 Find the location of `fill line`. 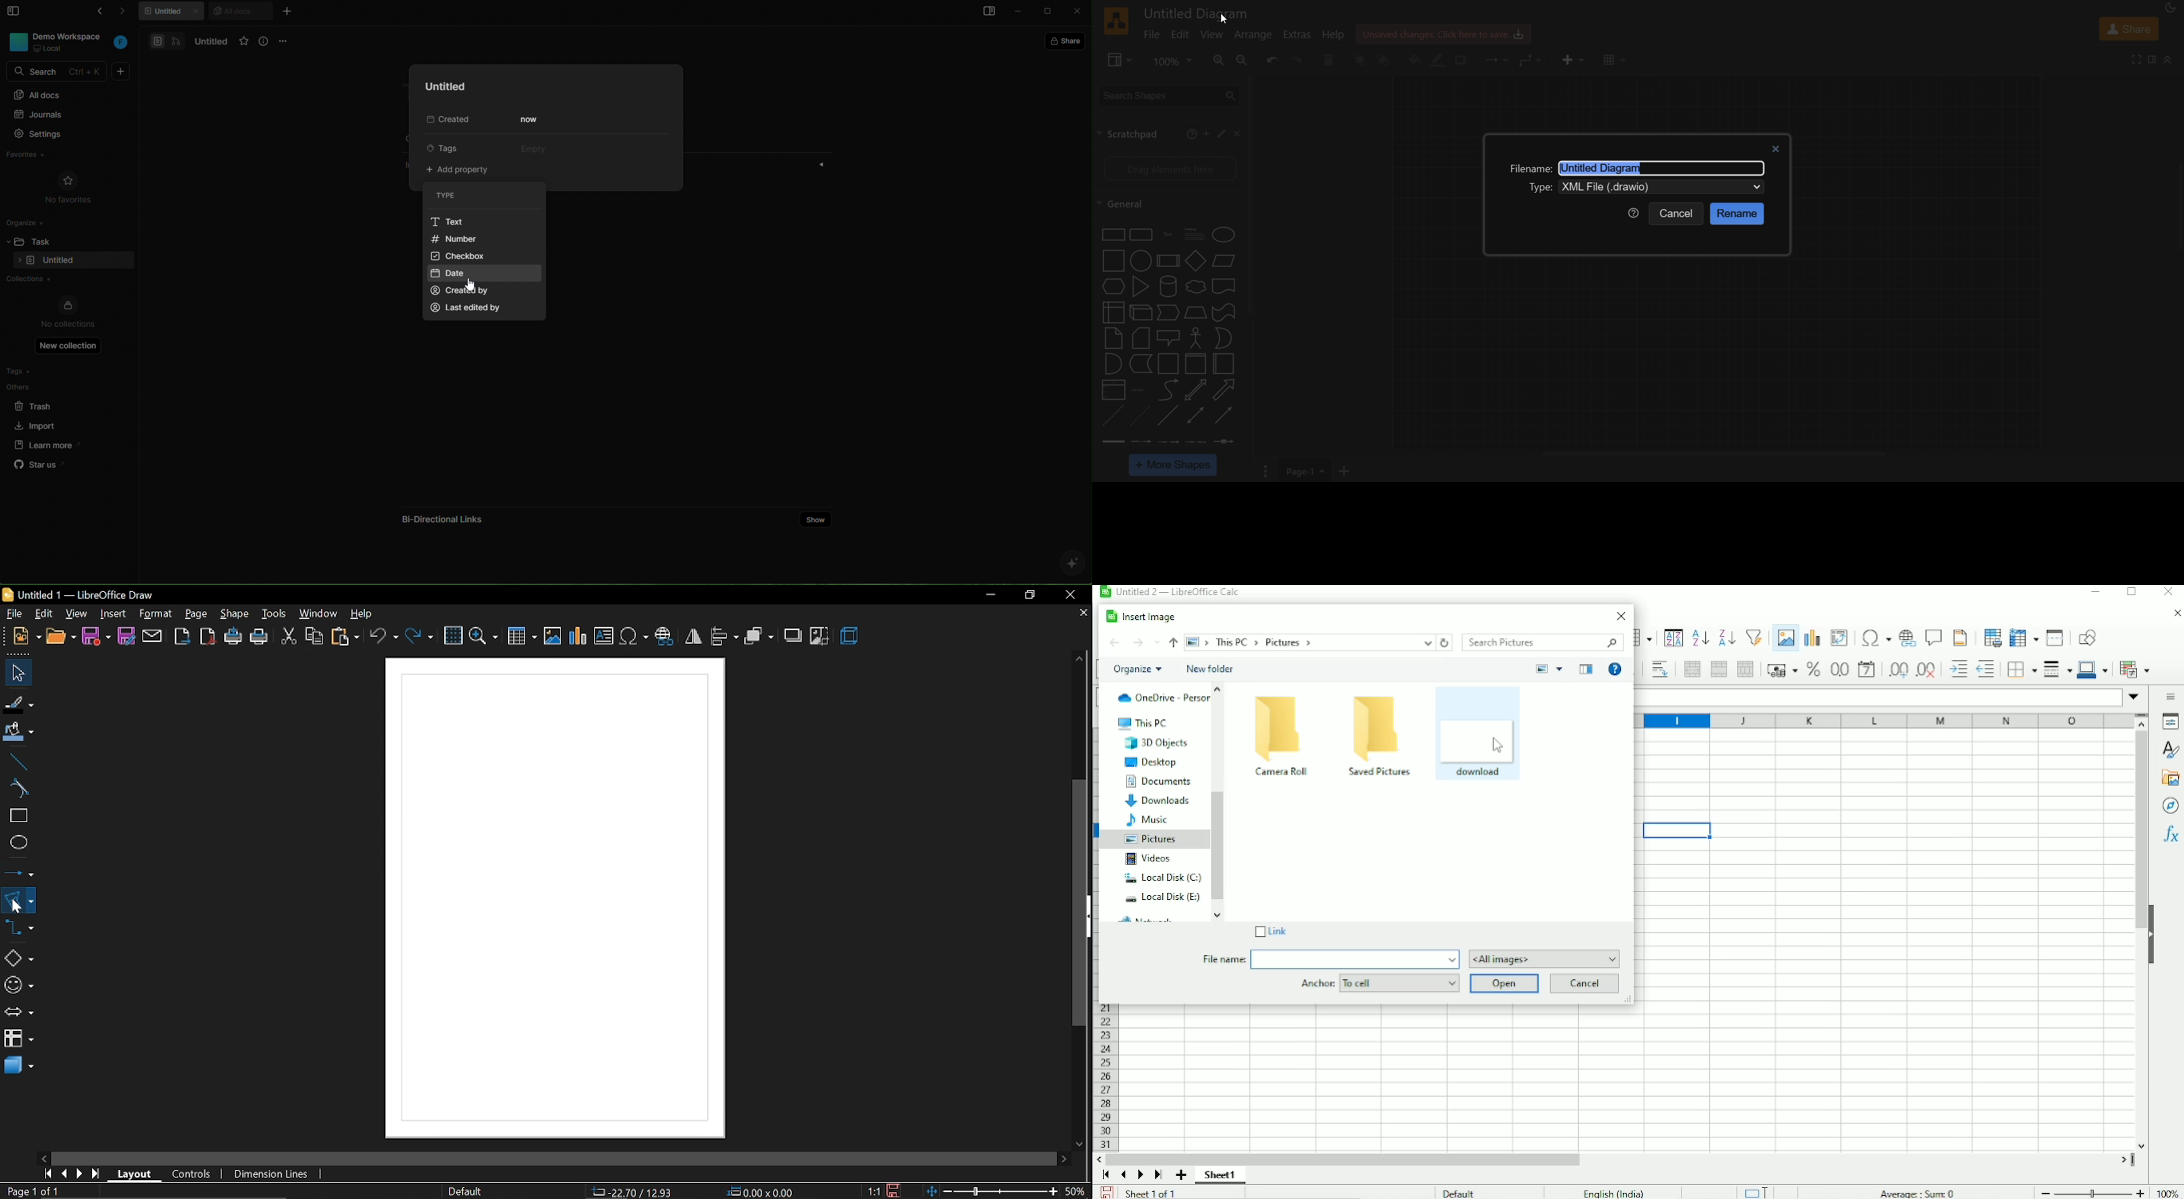

fill line is located at coordinates (17, 703).